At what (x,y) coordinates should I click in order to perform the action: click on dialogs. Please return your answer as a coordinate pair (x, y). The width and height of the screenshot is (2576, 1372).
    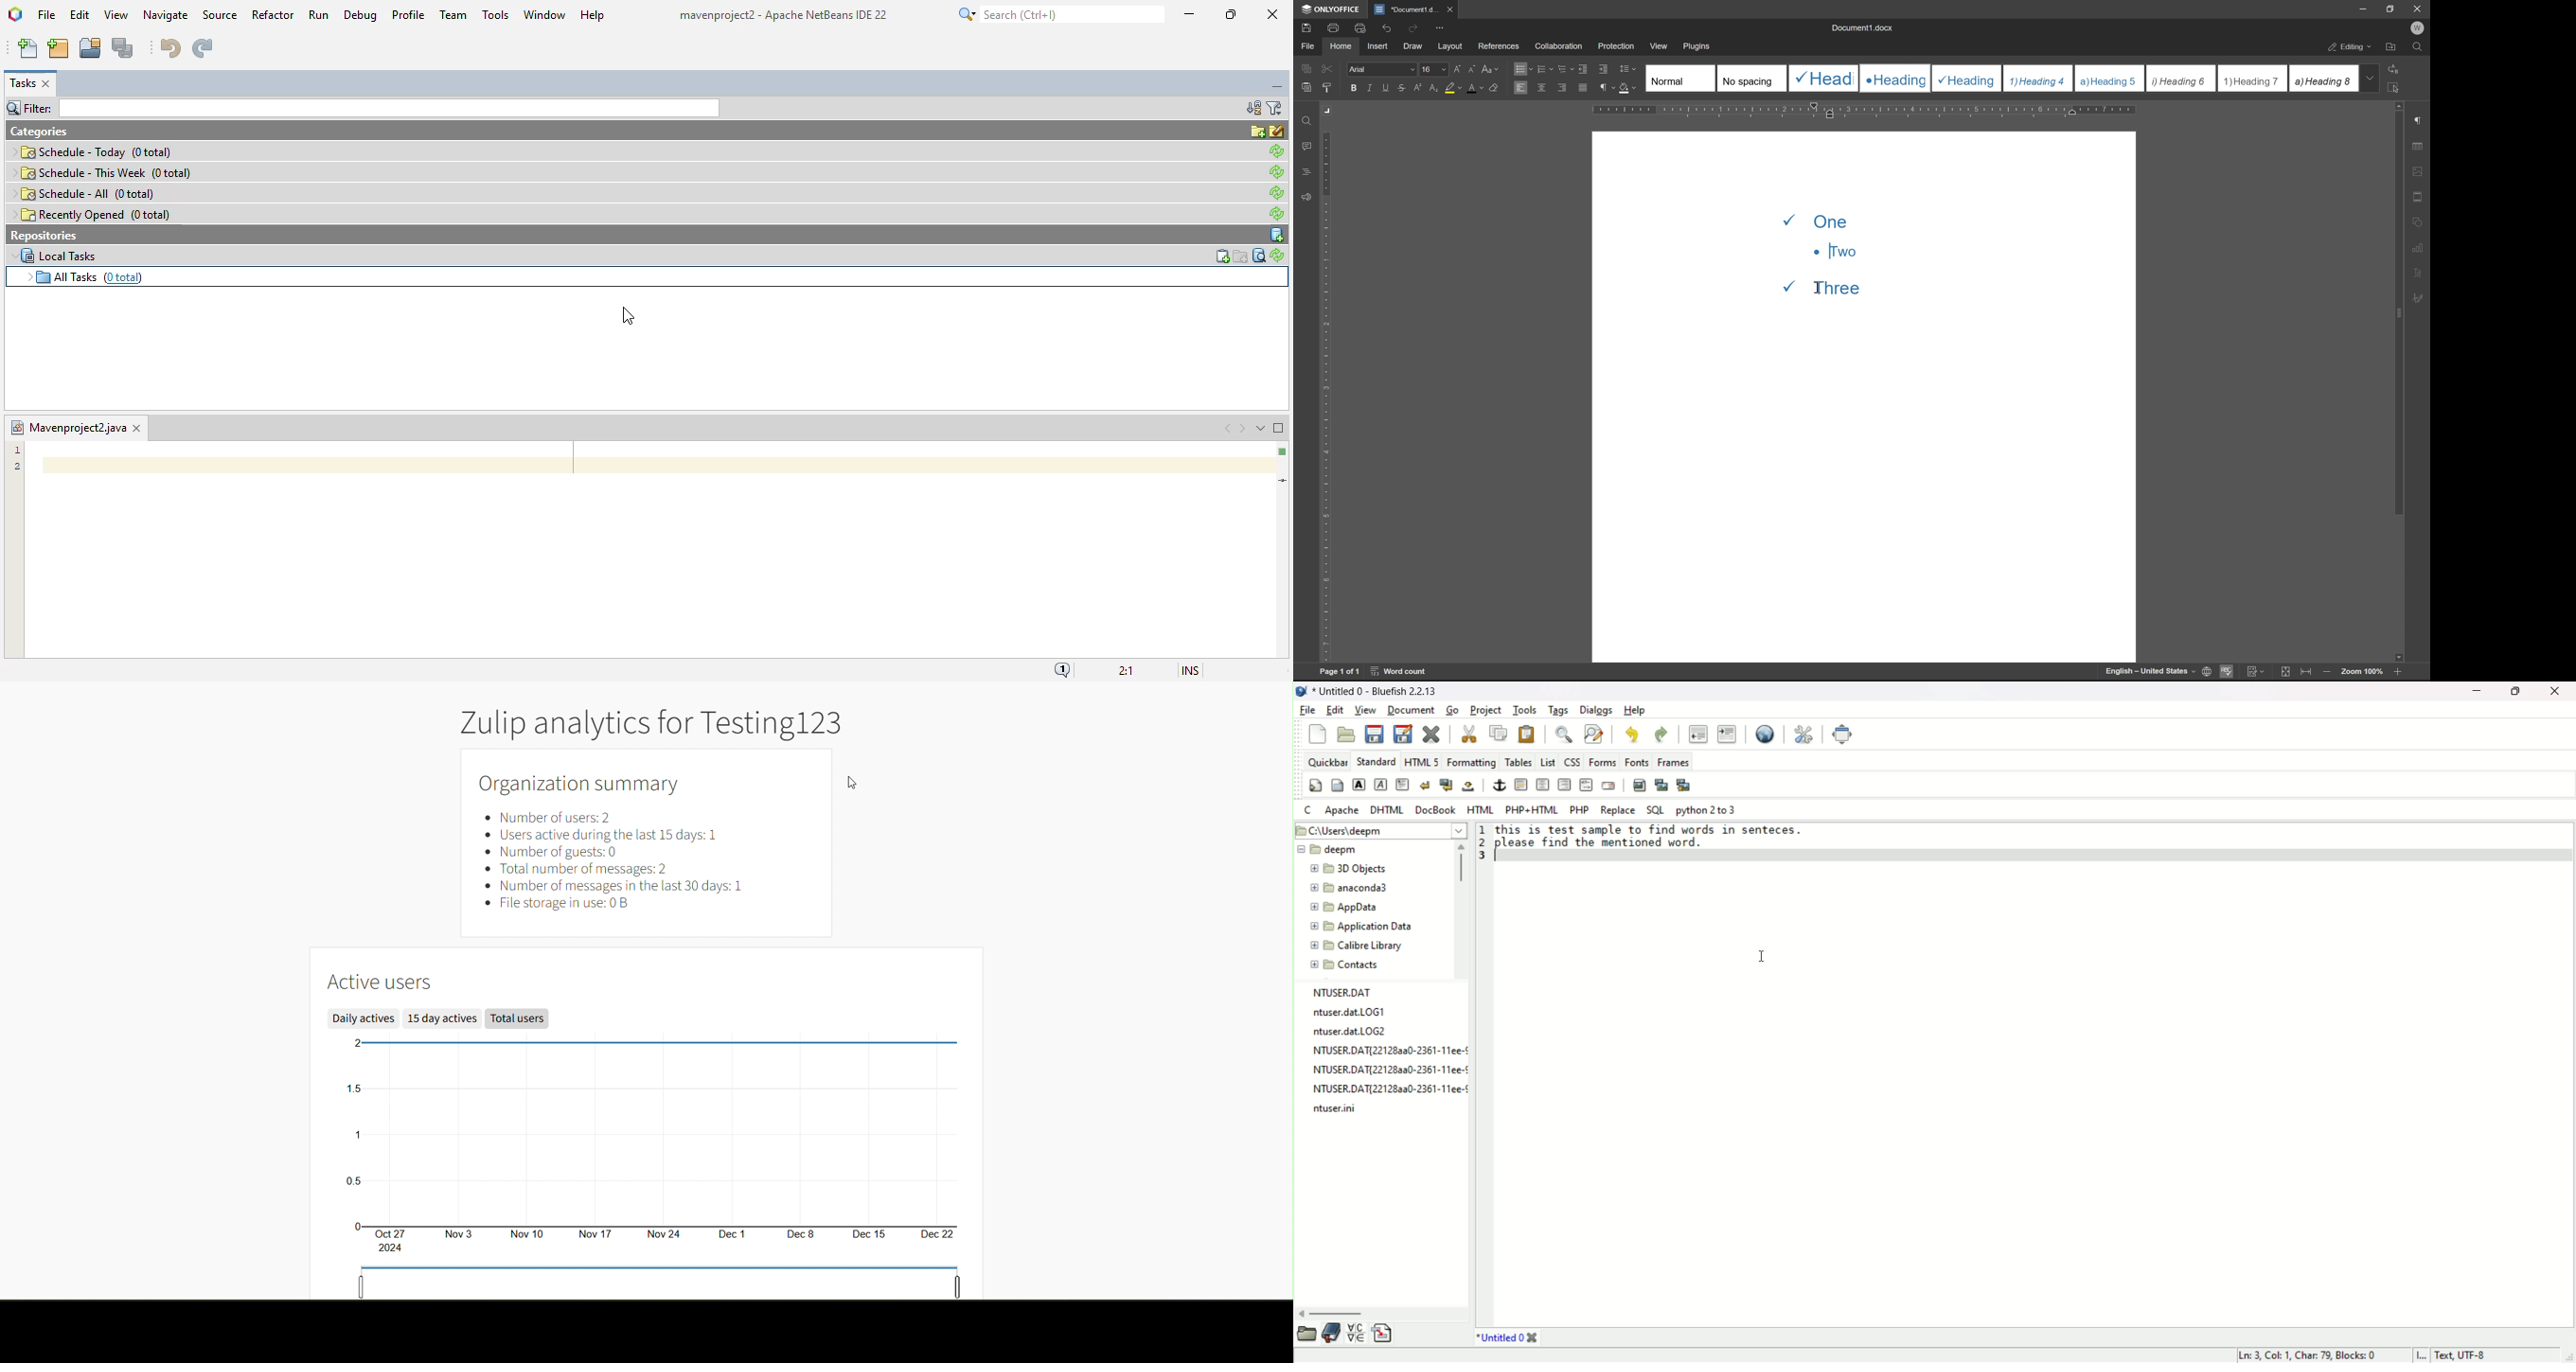
    Looking at the image, I should click on (1595, 709).